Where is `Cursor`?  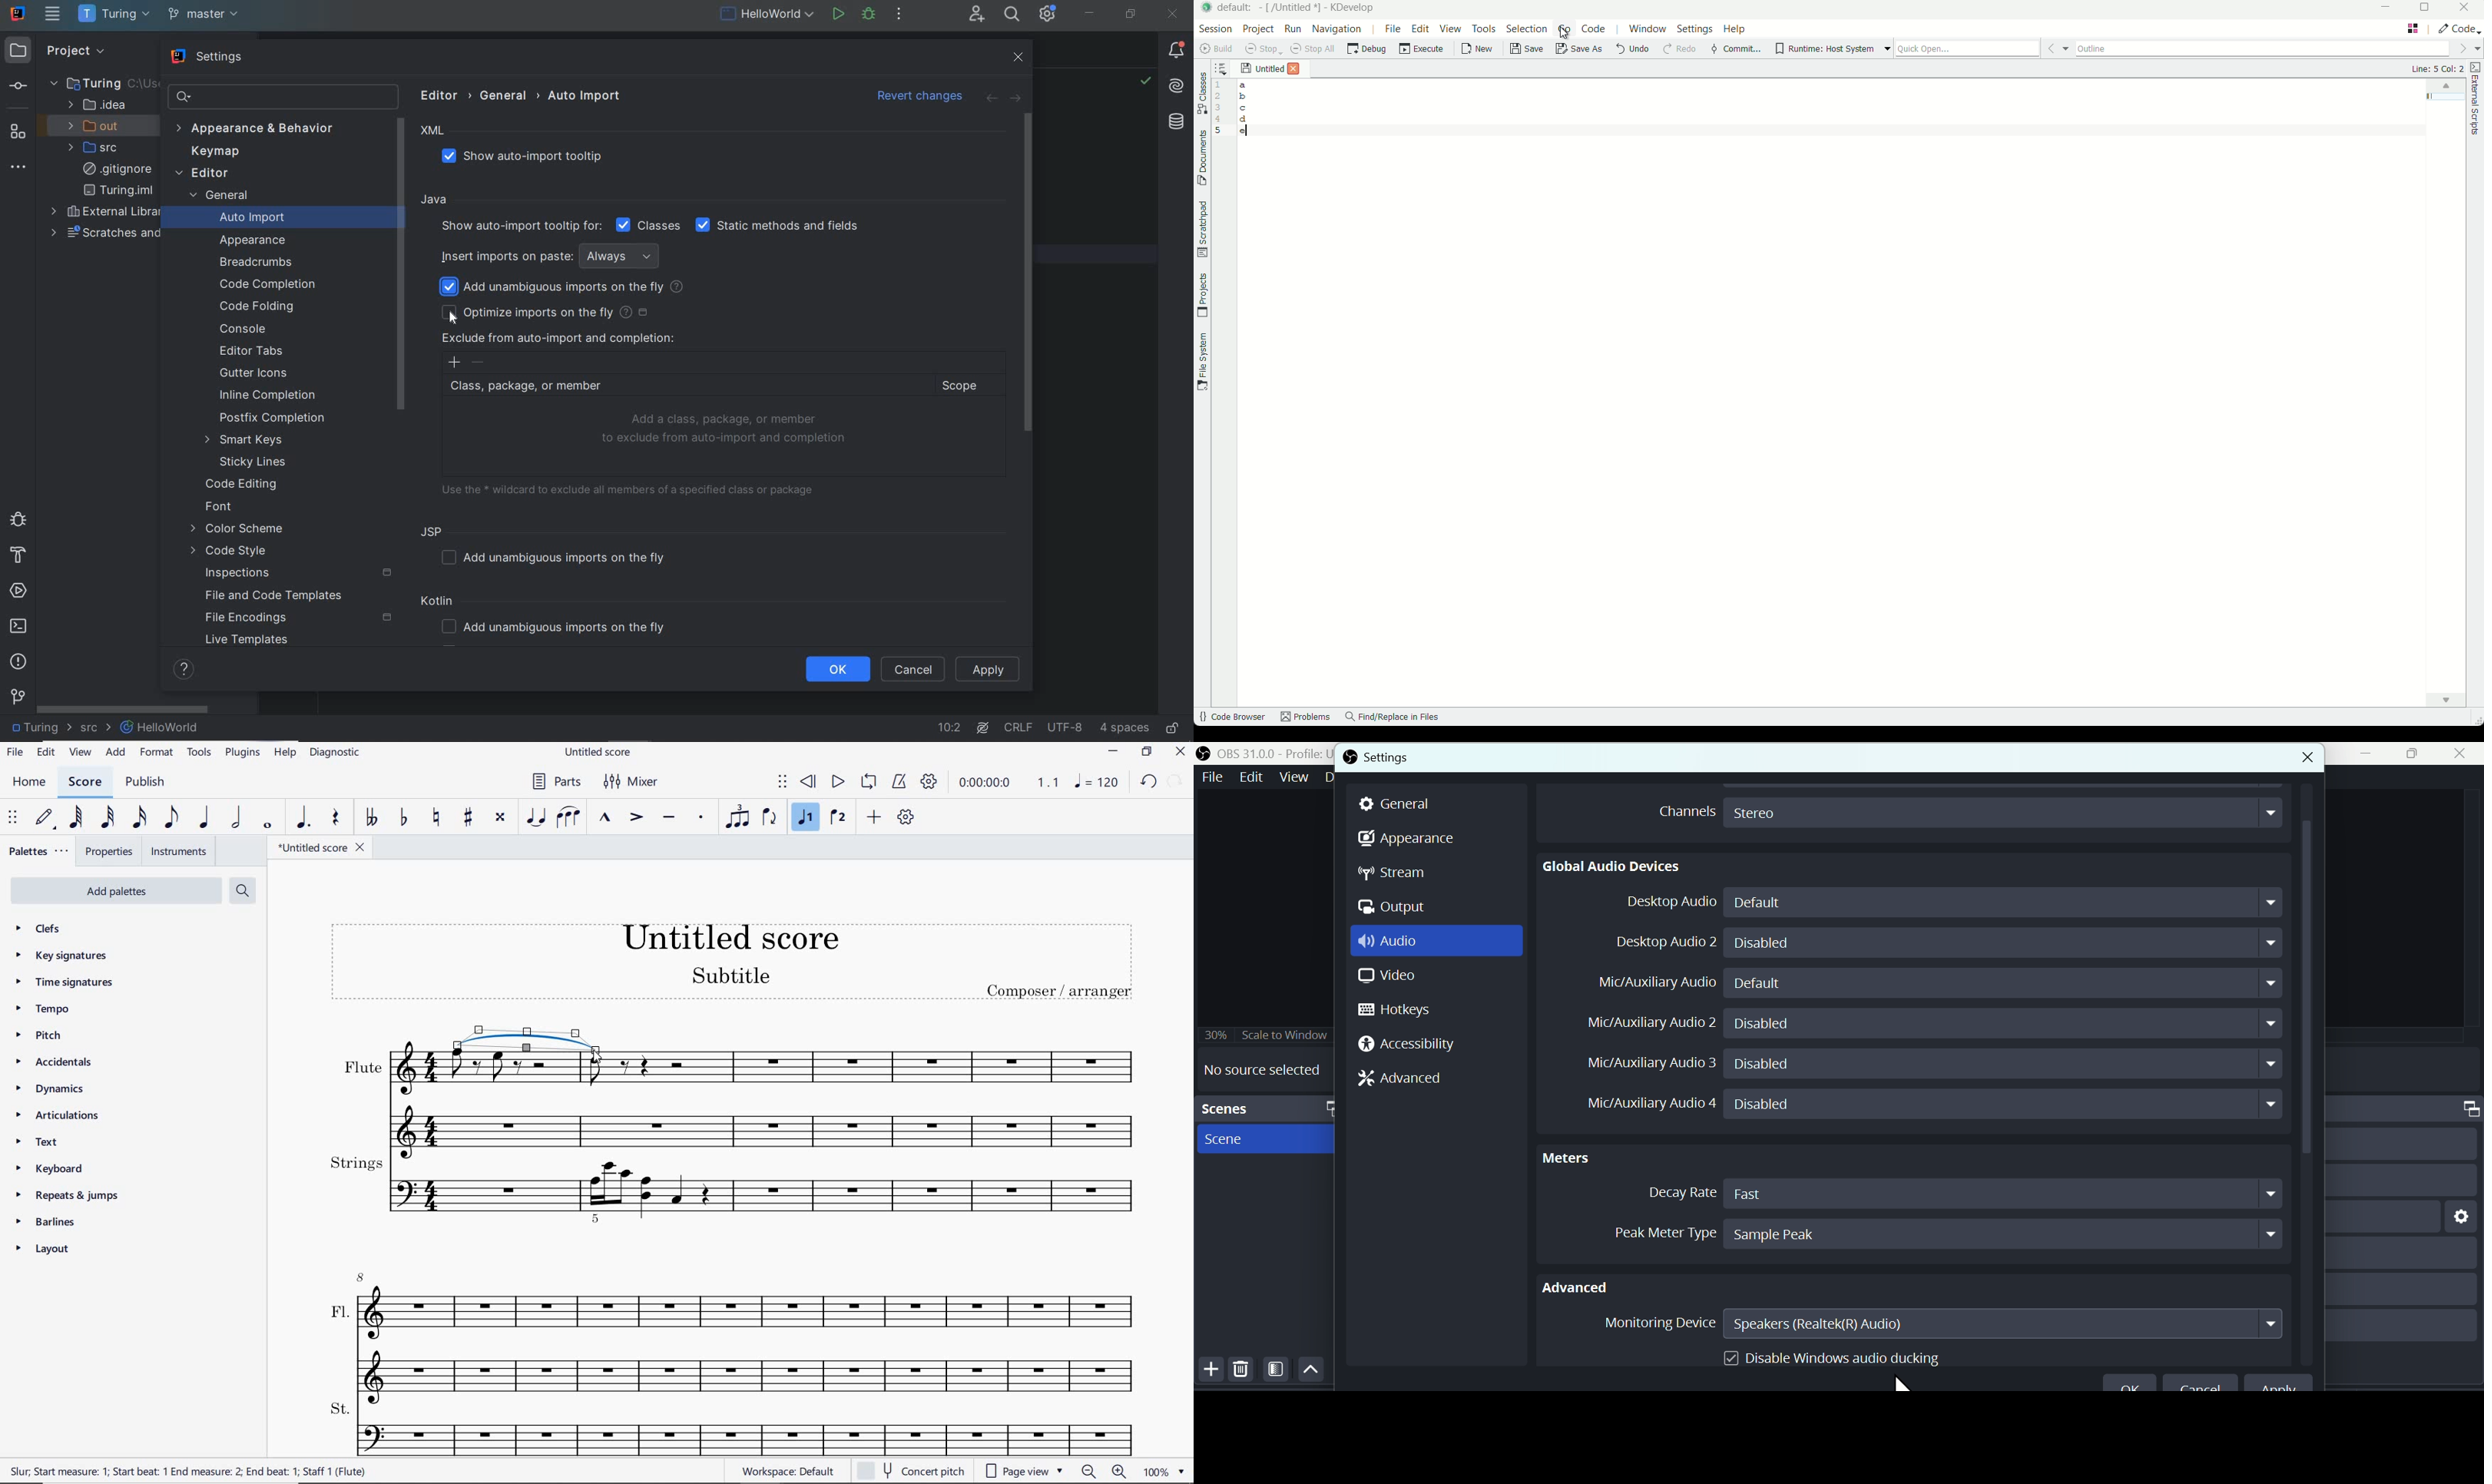 Cursor is located at coordinates (1898, 1381).